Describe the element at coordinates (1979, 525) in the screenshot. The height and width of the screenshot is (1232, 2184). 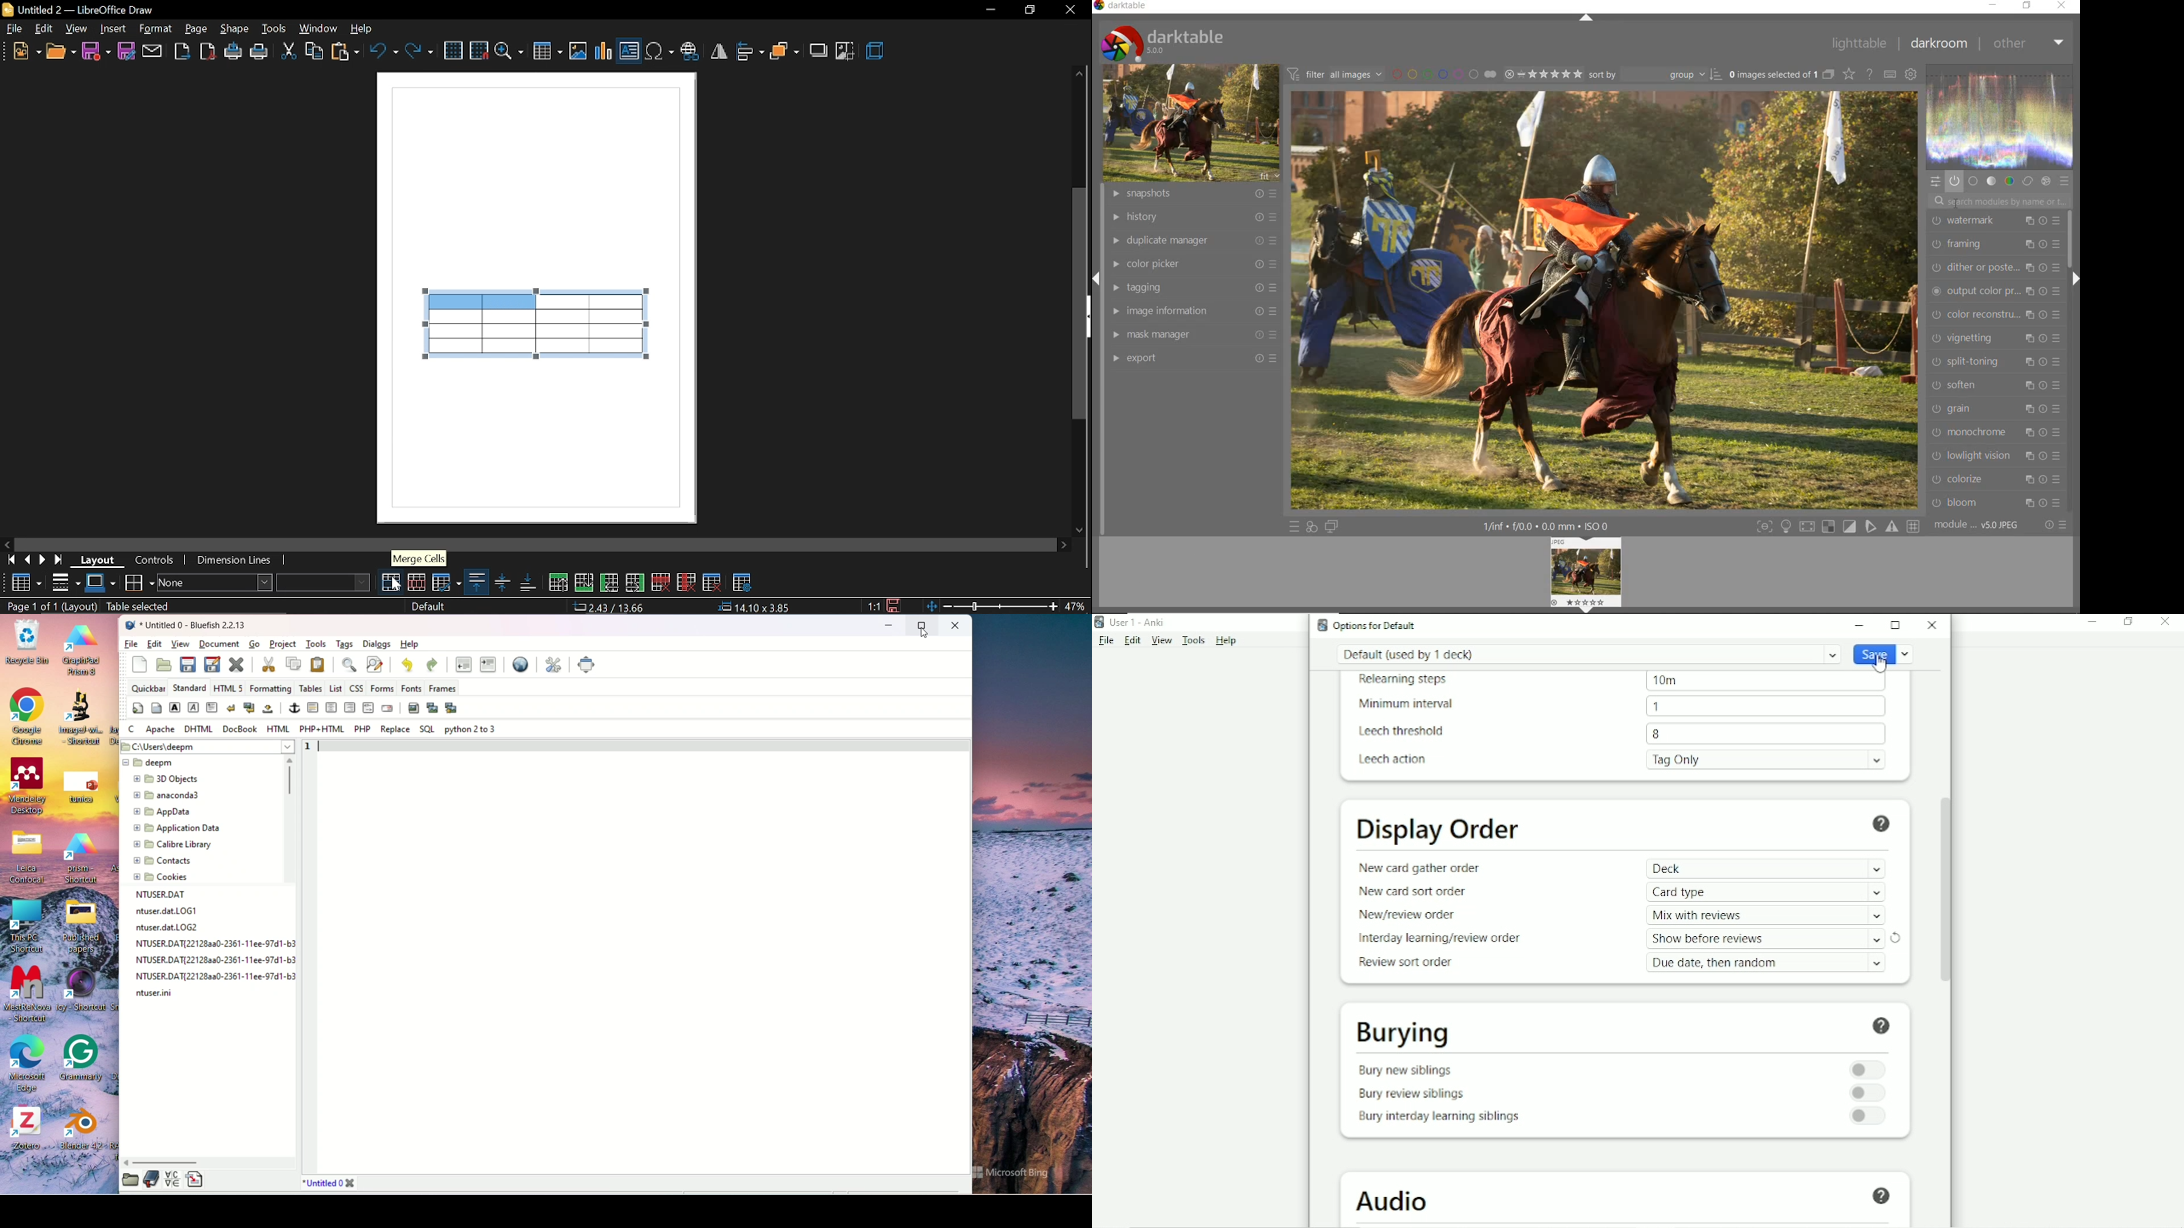
I see `module... v5.0 JPEG` at that location.